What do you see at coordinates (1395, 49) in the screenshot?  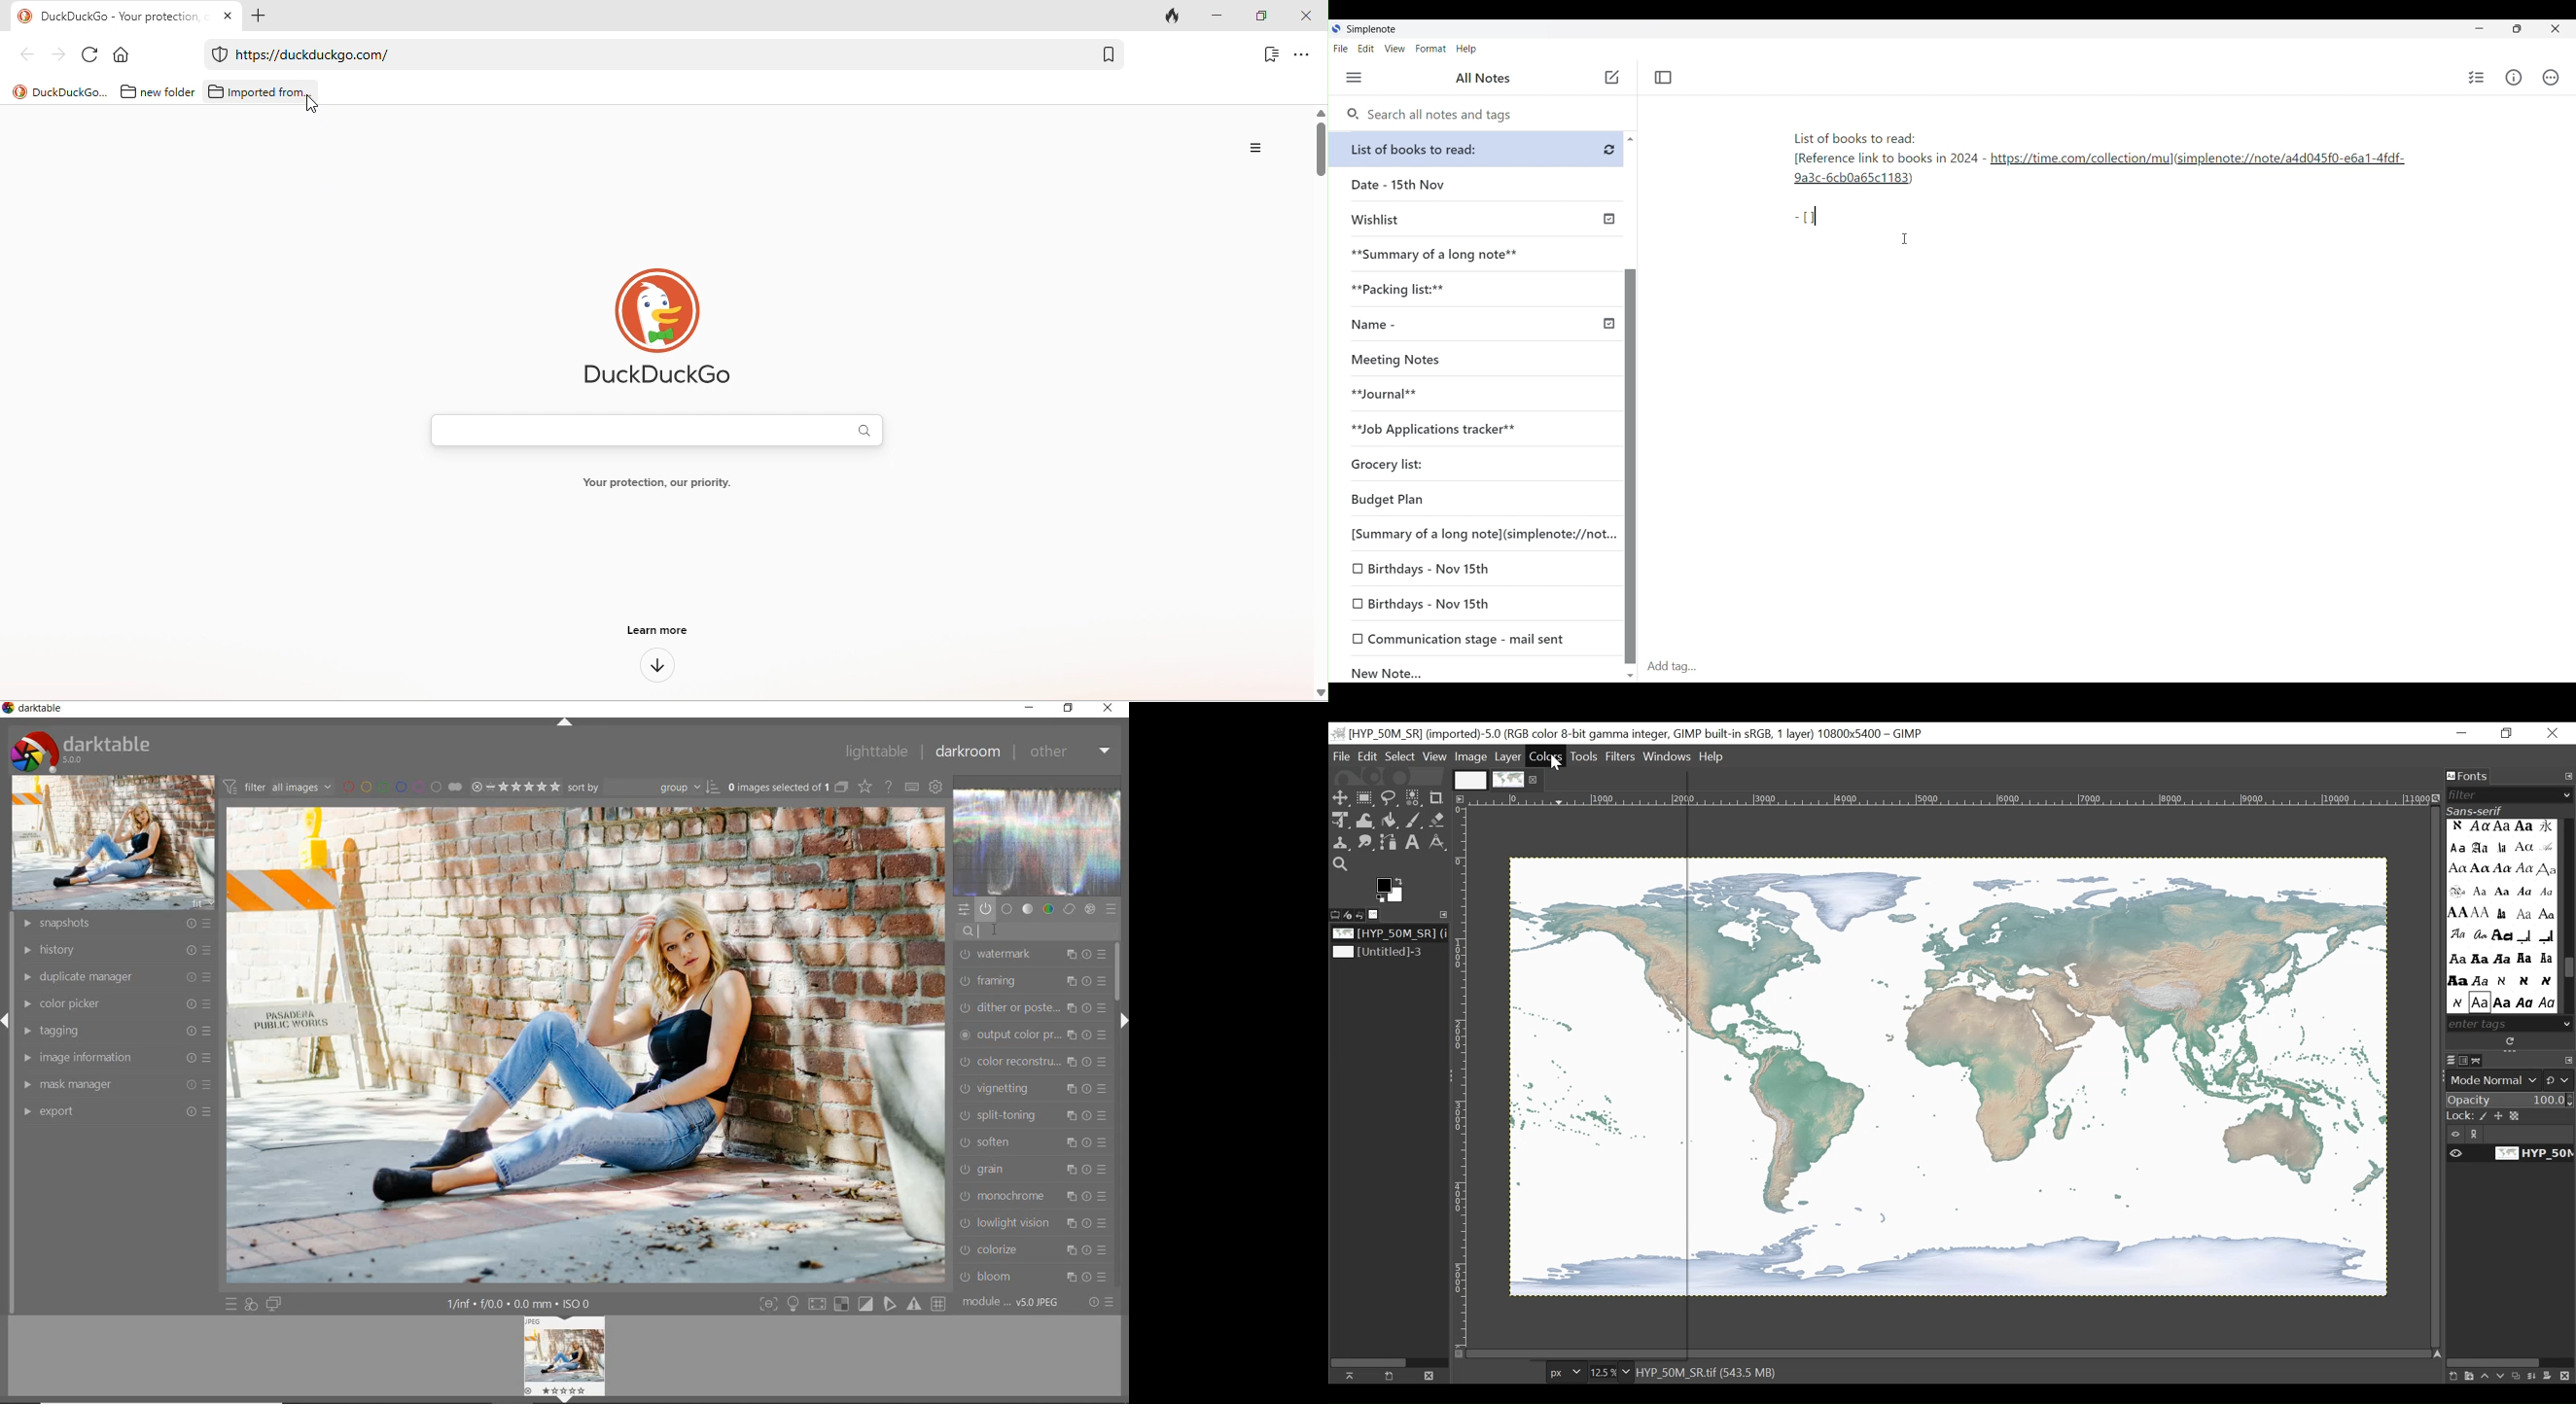 I see `View` at bounding box center [1395, 49].